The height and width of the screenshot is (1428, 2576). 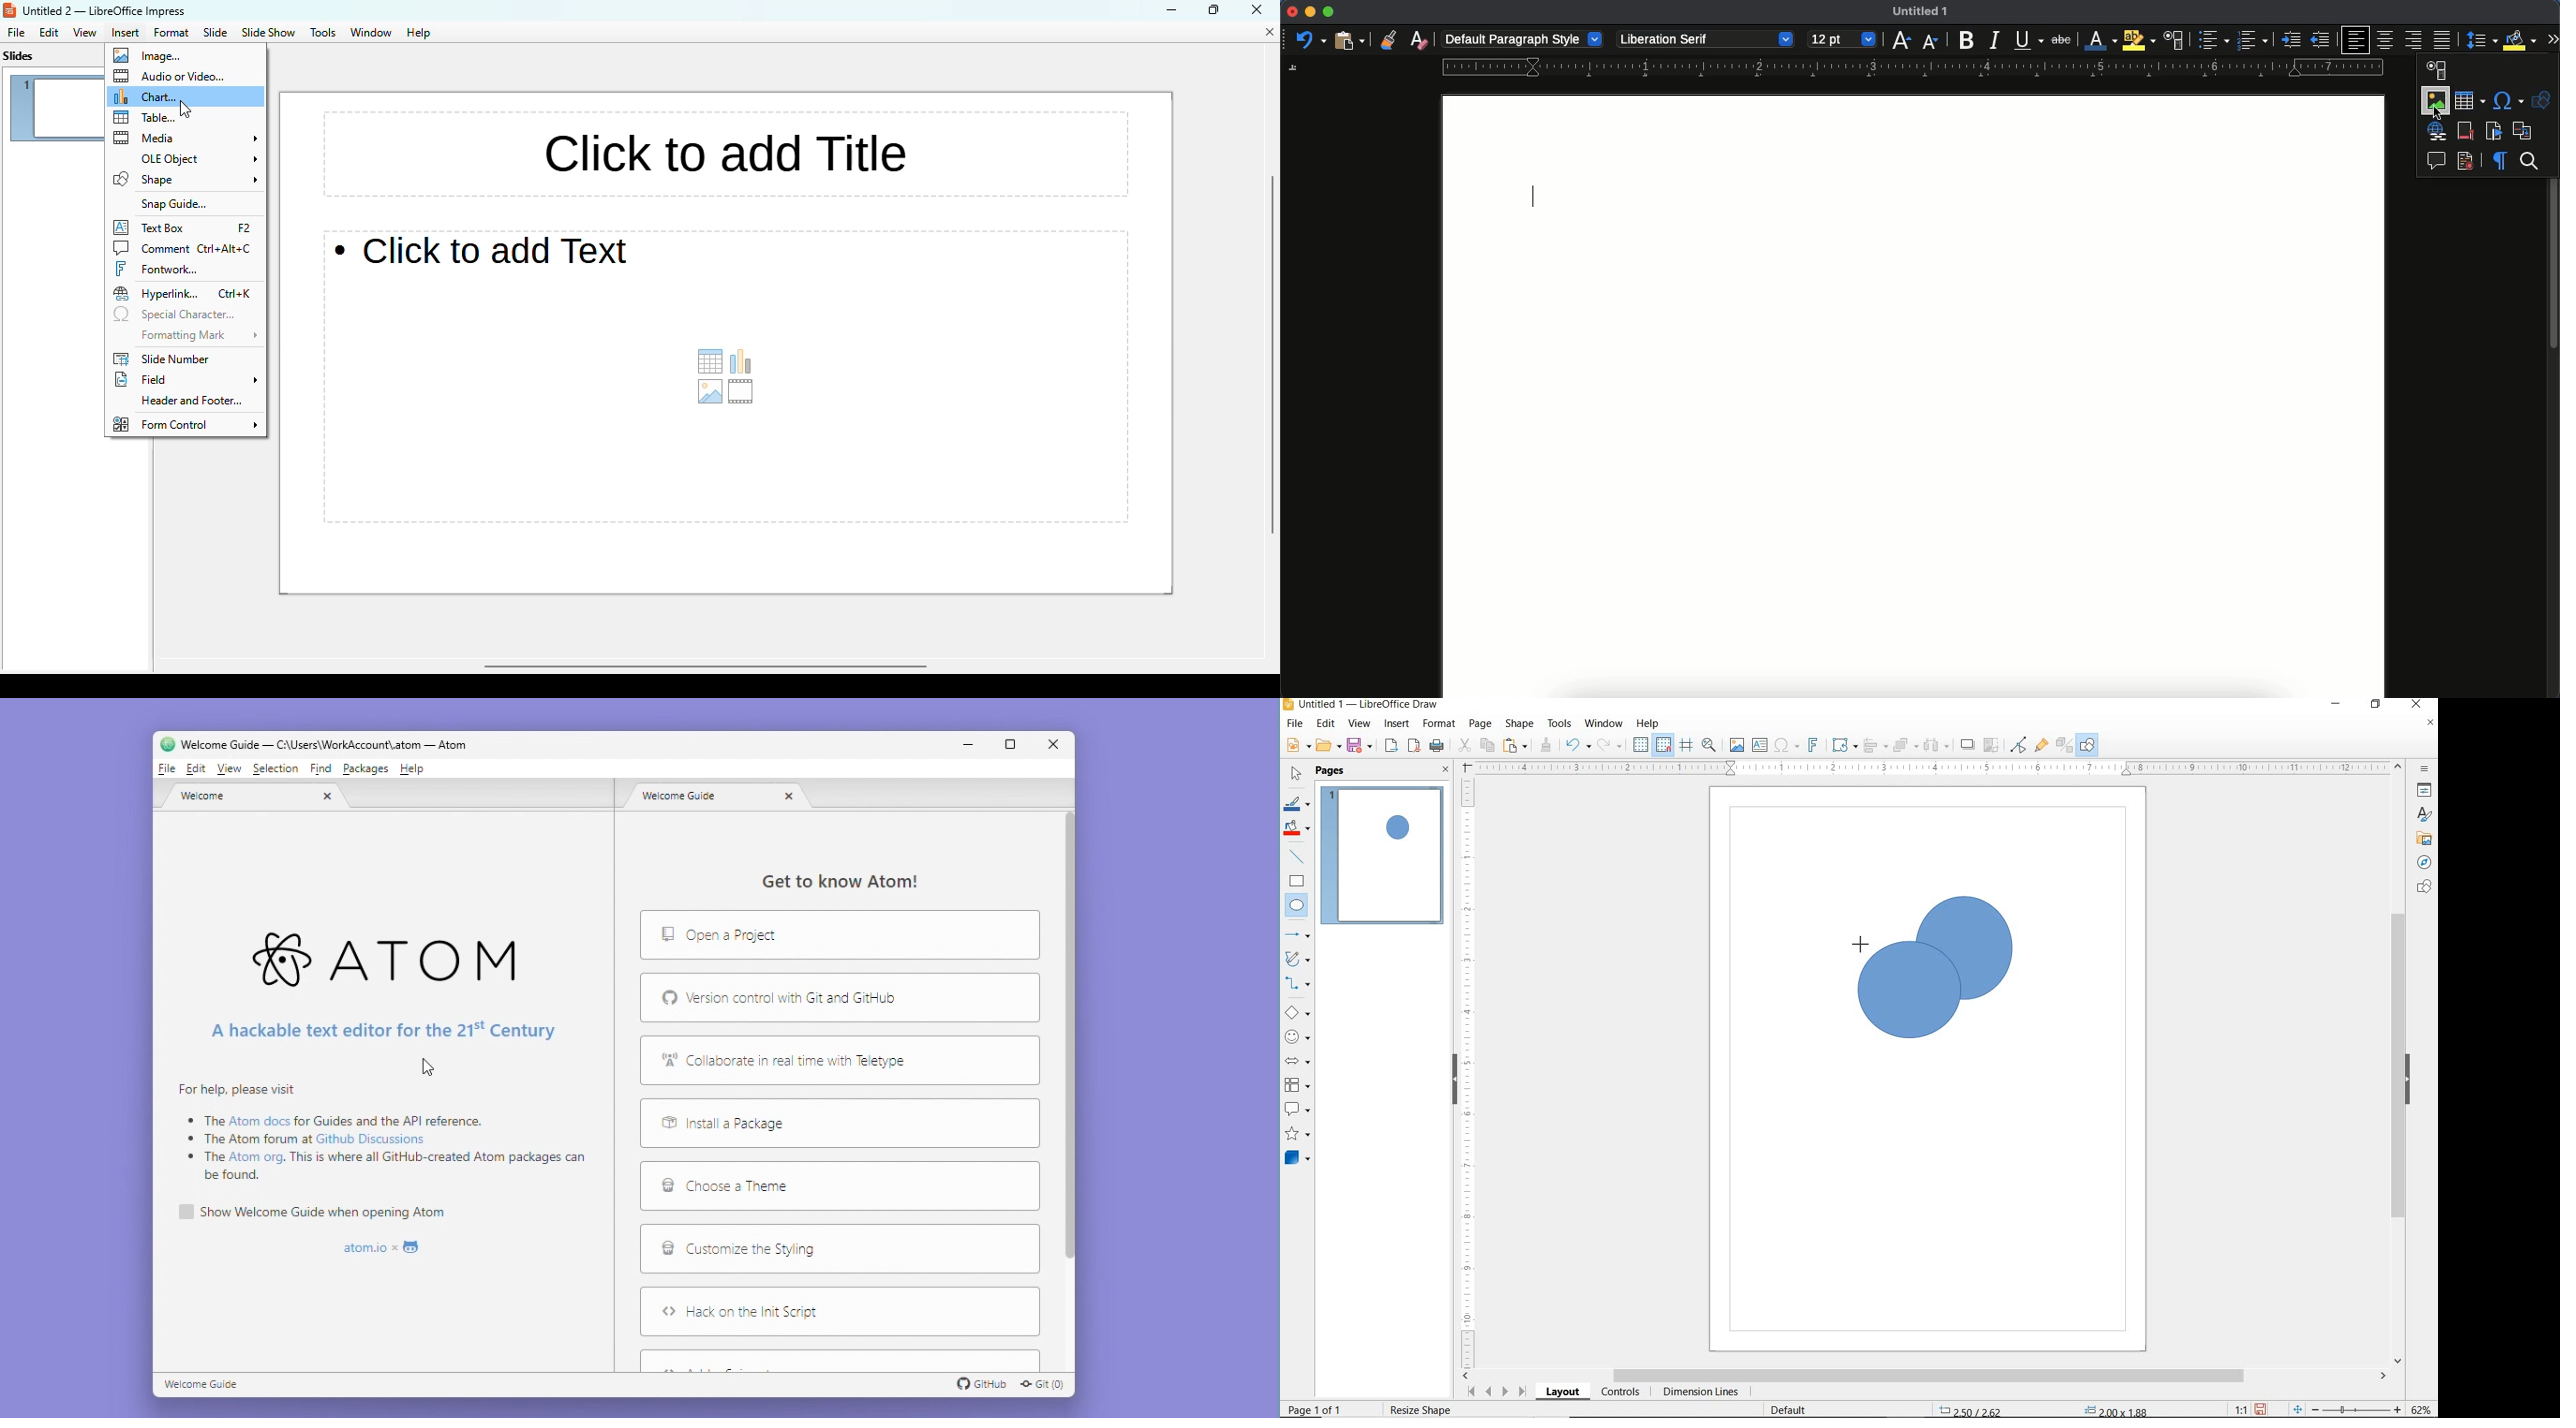 What do you see at coordinates (1480, 724) in the screenshot?
I see `PAGE` at bounding box center [1480, 724].